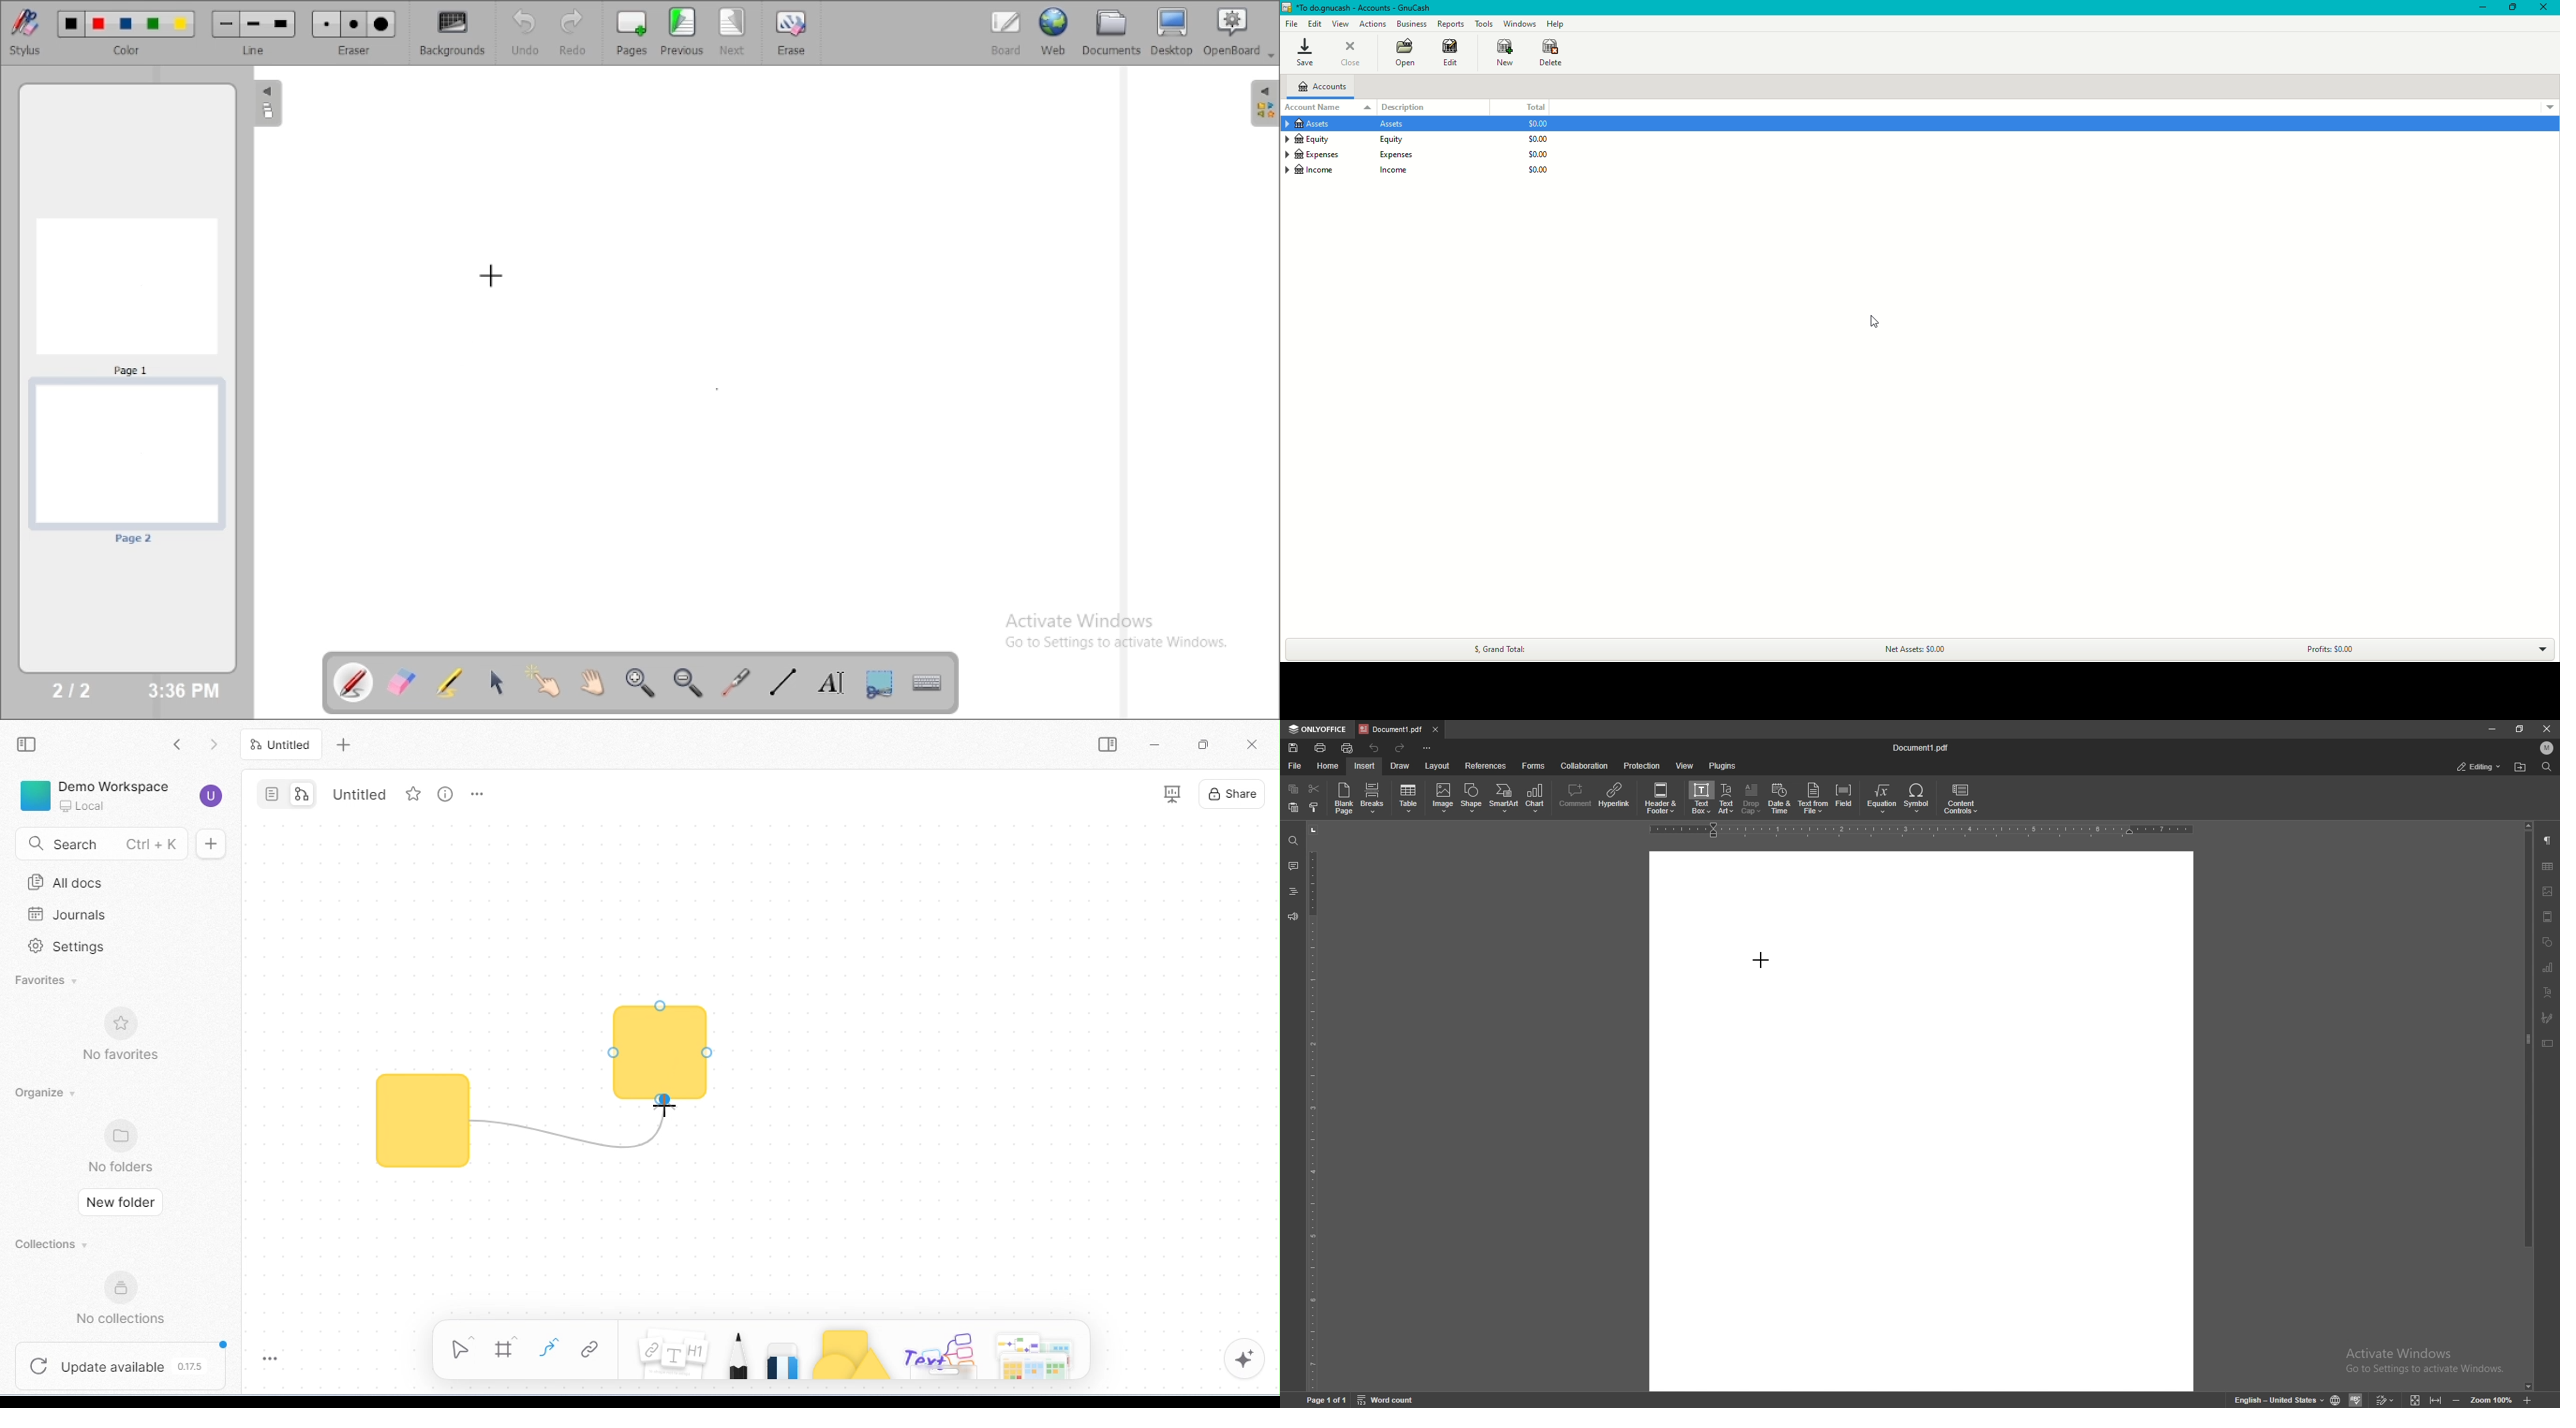 Image resolution: width=2576 pixels, height=1428 pixels. What do you see at coordinates (1173, 795) in the screenshot?
I see `presentation` at bounding box center [1173, 795].